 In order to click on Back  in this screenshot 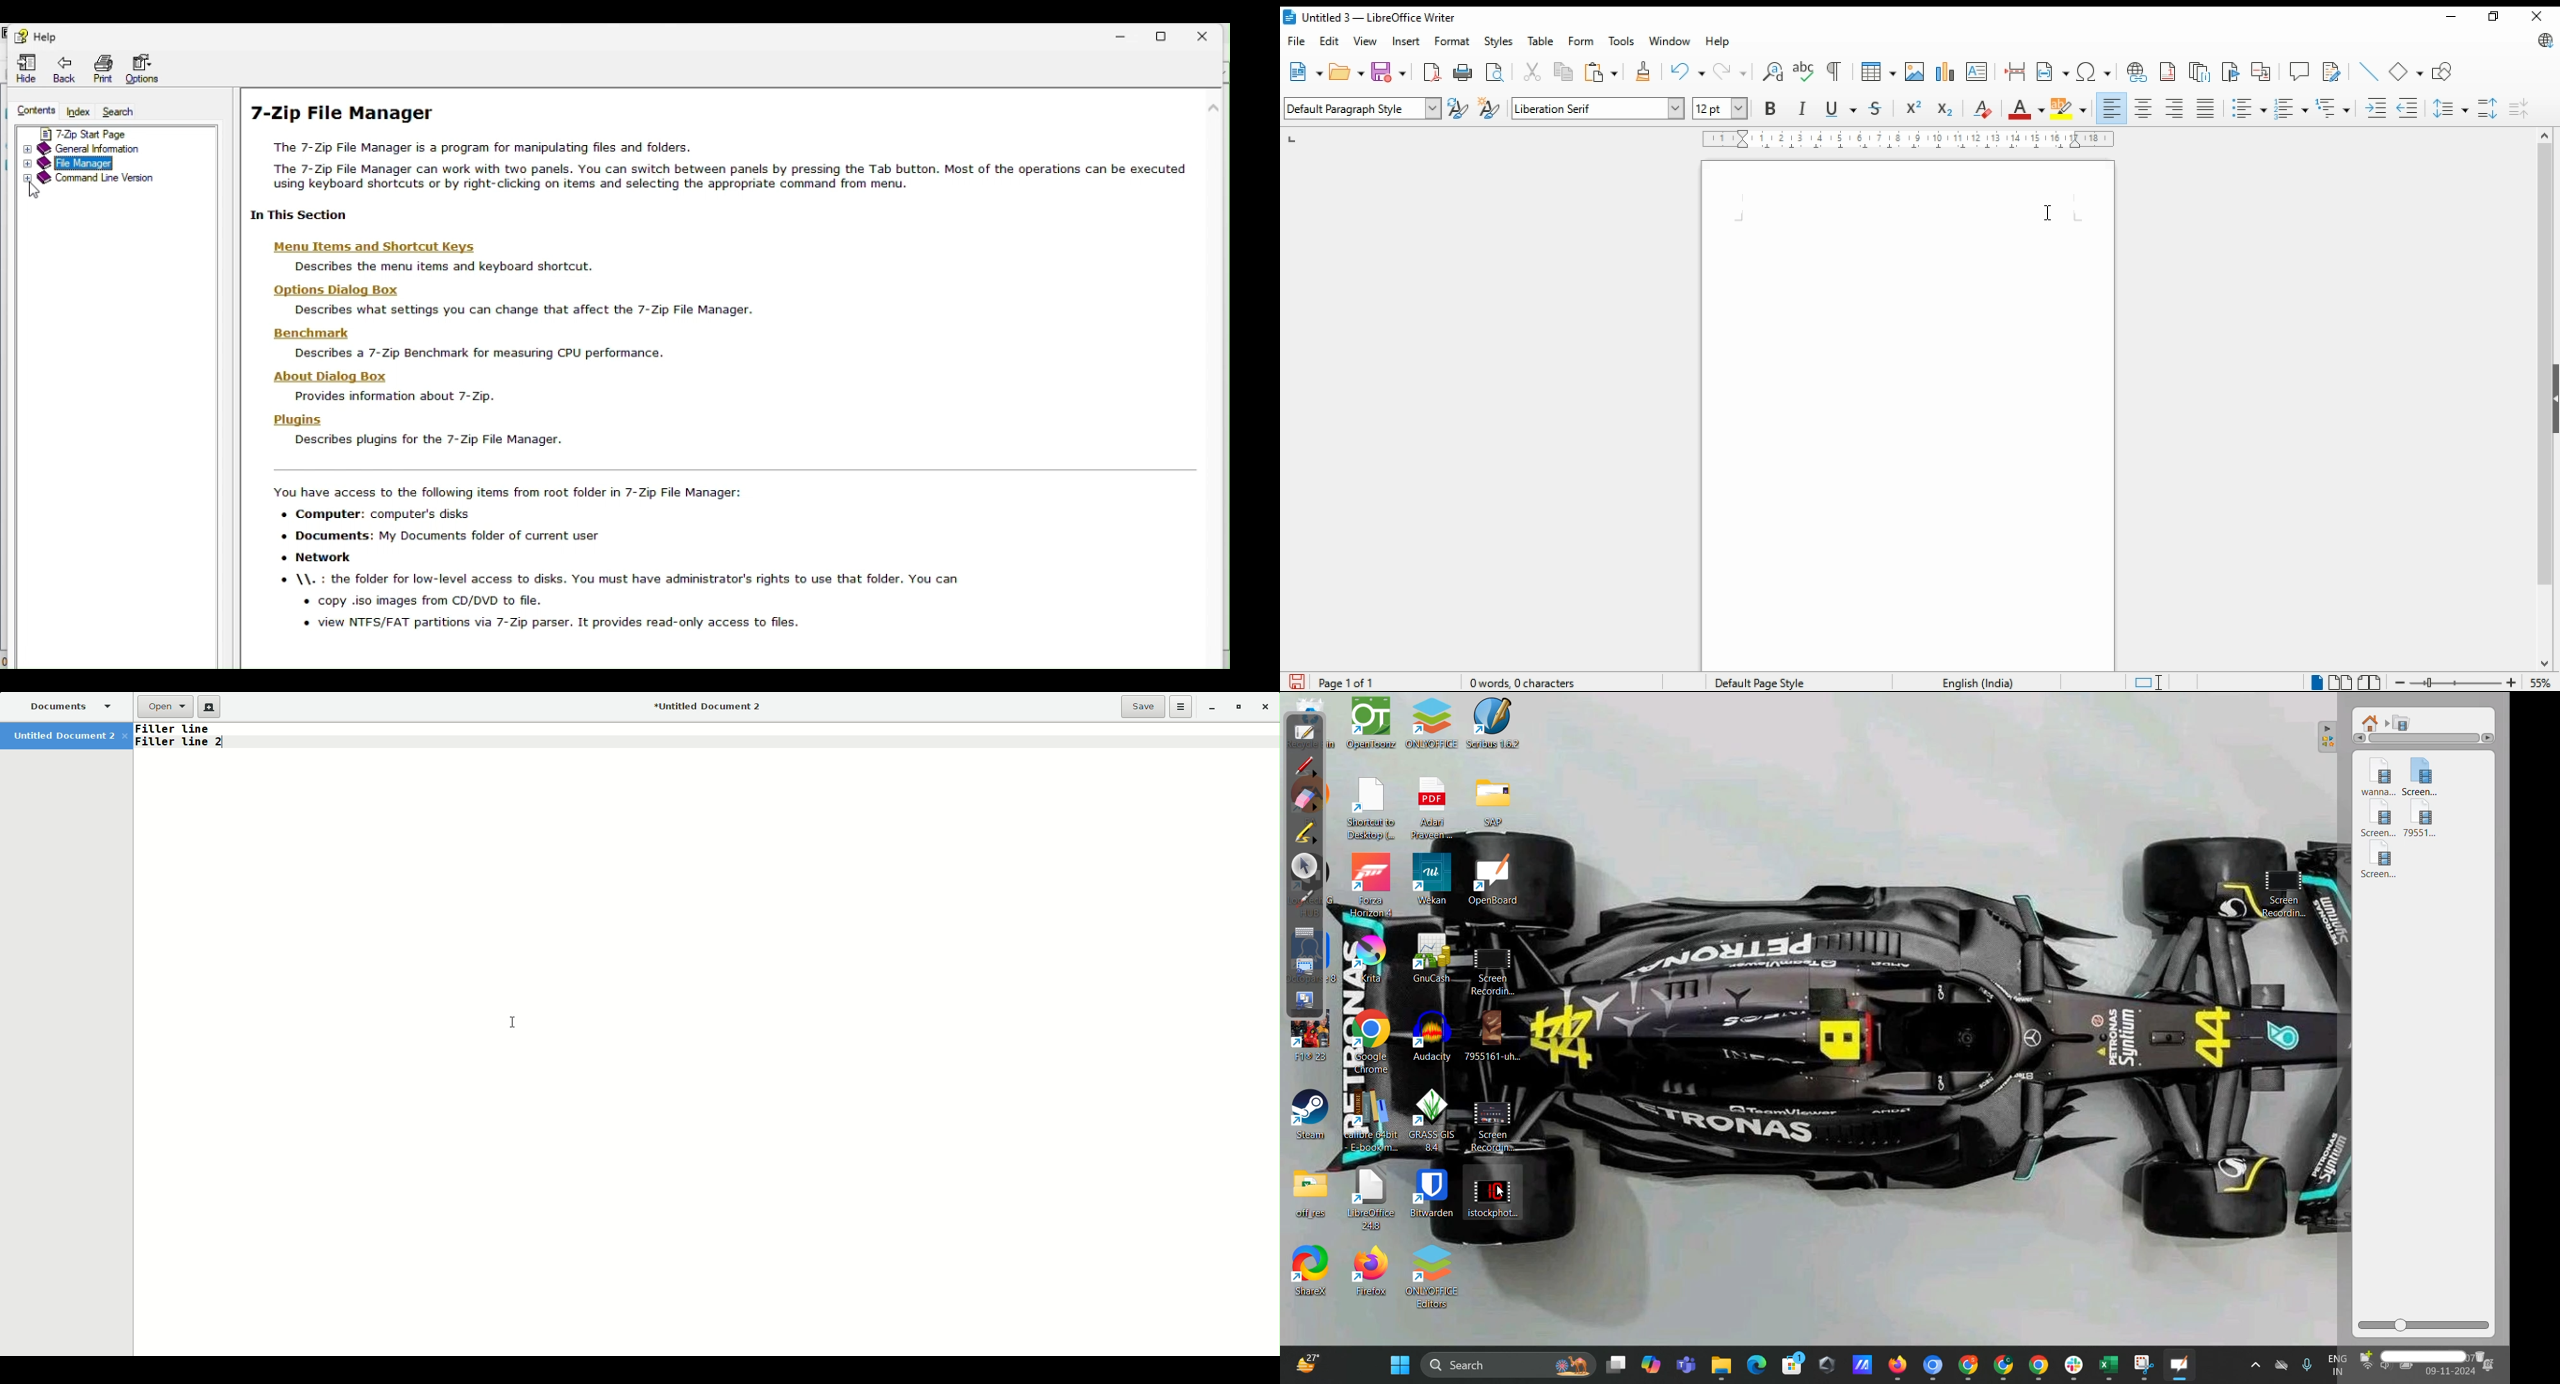, I will do `click(64, 69)`.